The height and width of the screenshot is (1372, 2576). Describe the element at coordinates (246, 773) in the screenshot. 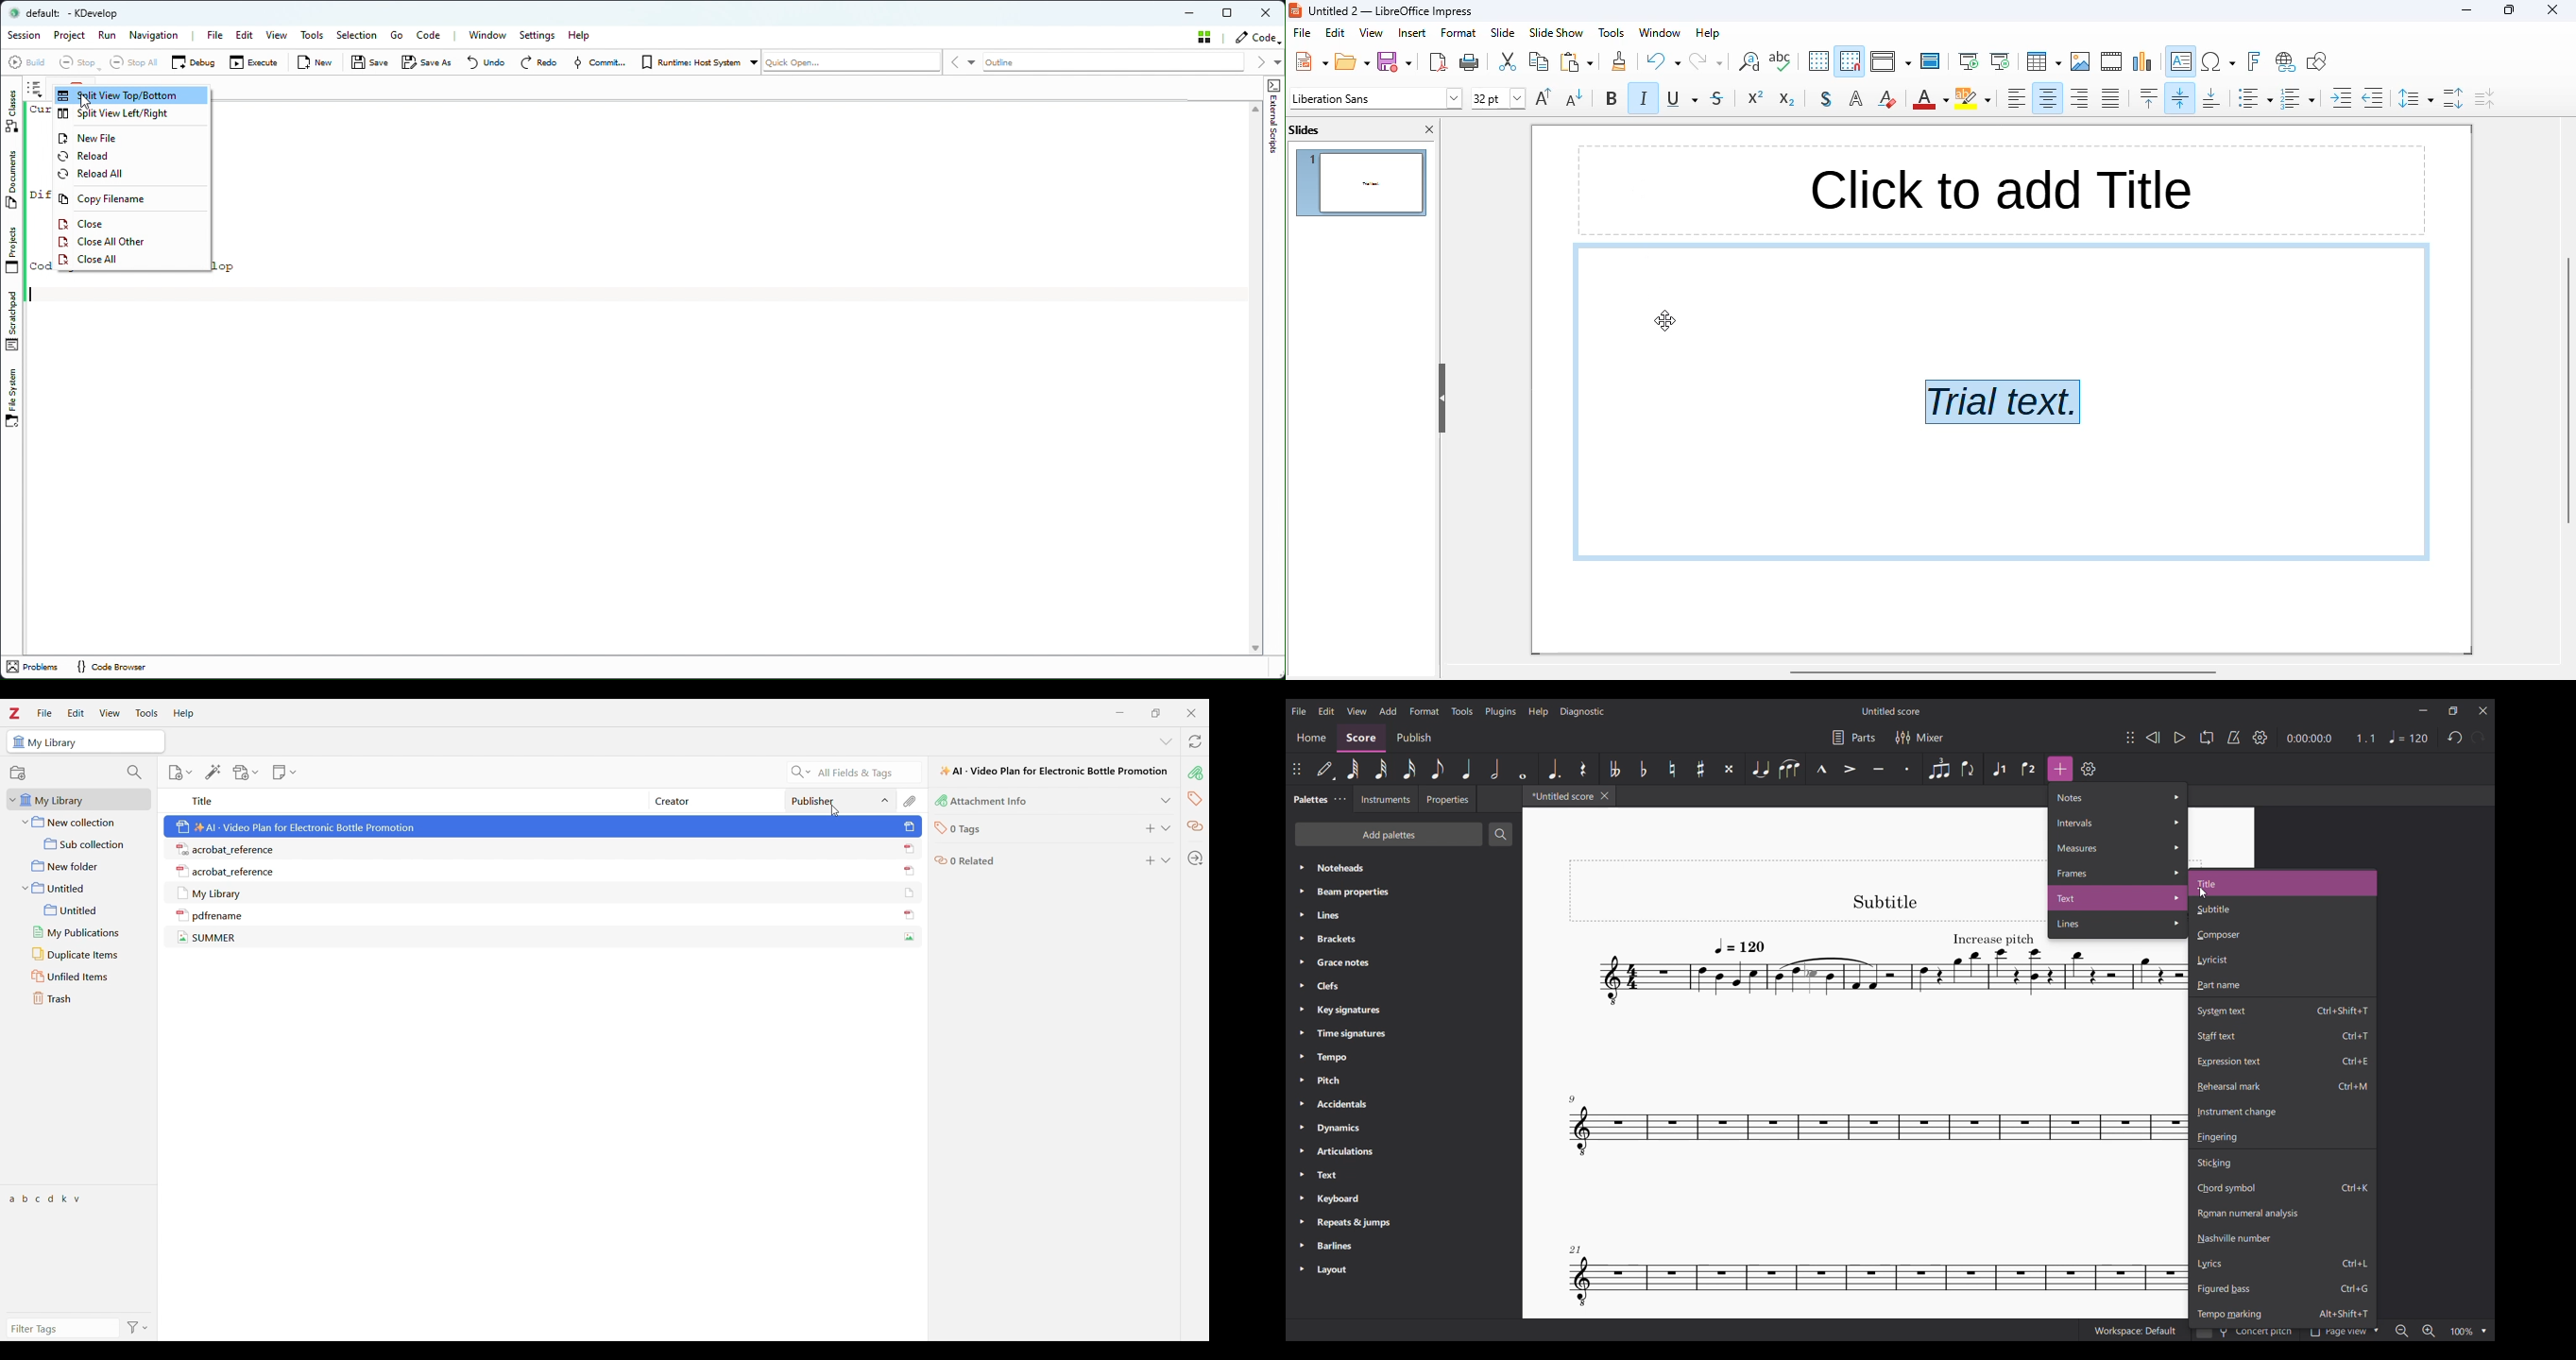

I see `Add attachment options` at that location.